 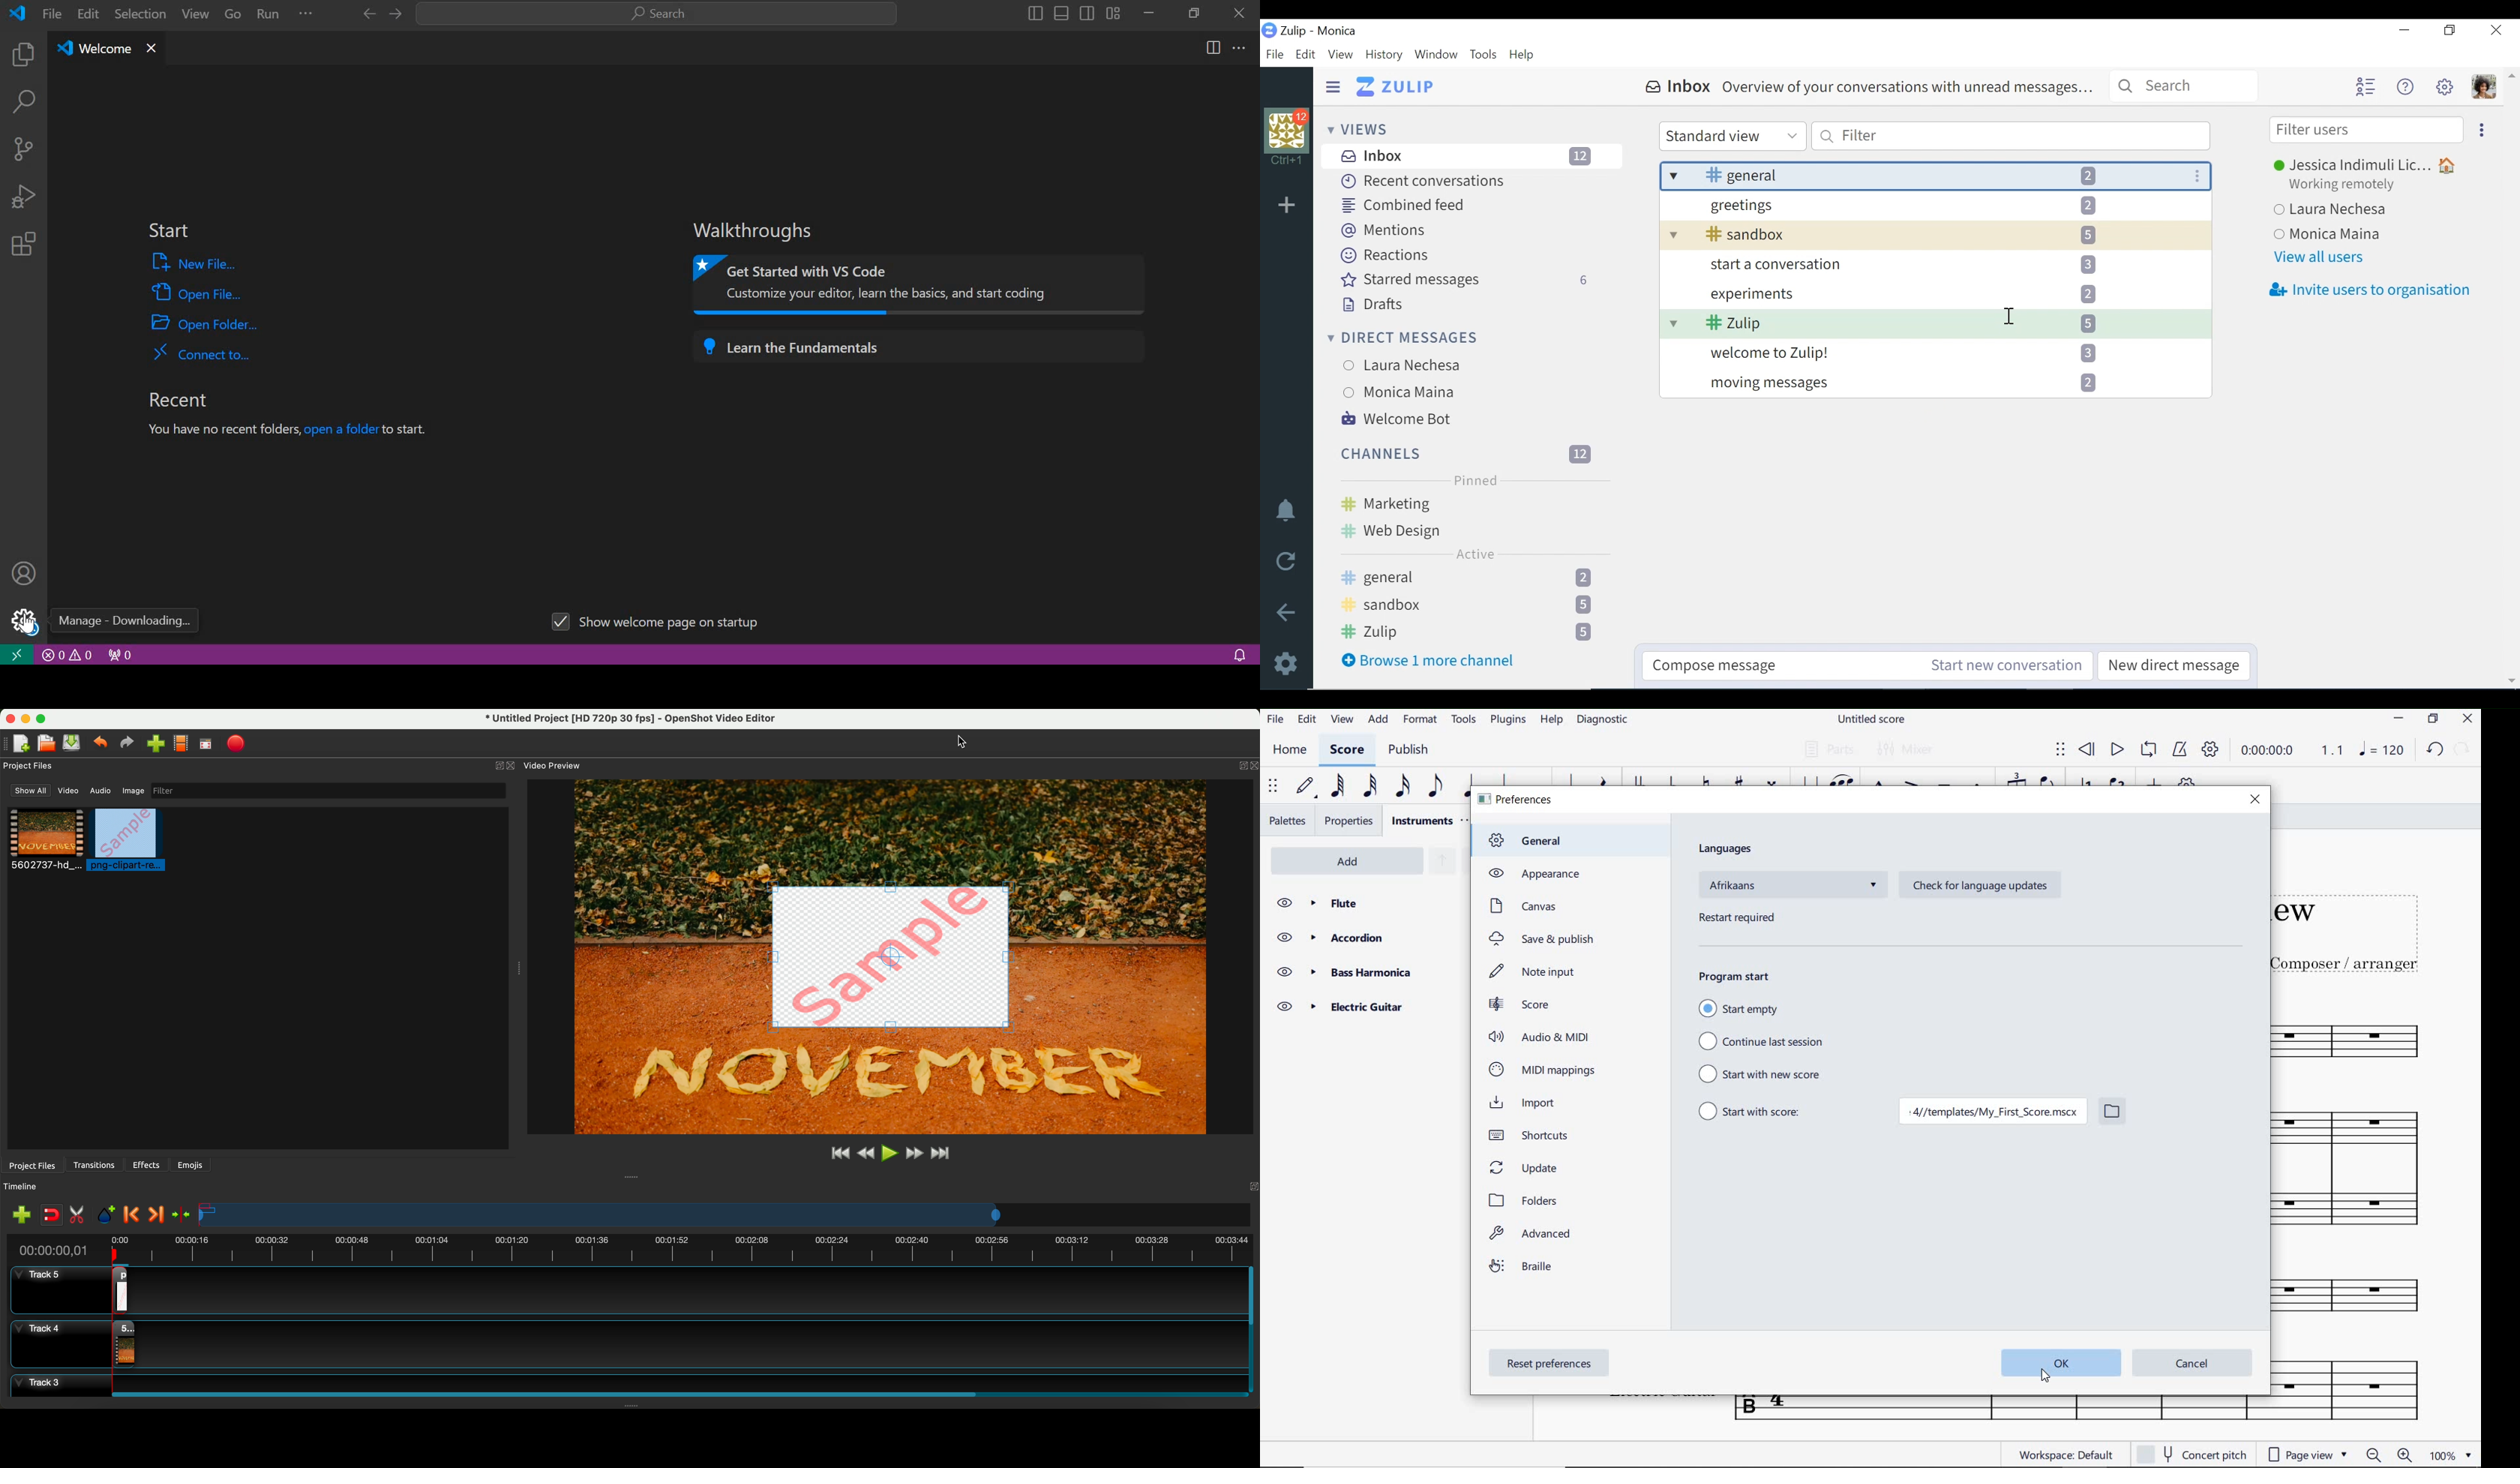 What do you see at coordinates (1239, 654) in the screenshot?
I see `no notifications` at bounding box center [1239, 654].